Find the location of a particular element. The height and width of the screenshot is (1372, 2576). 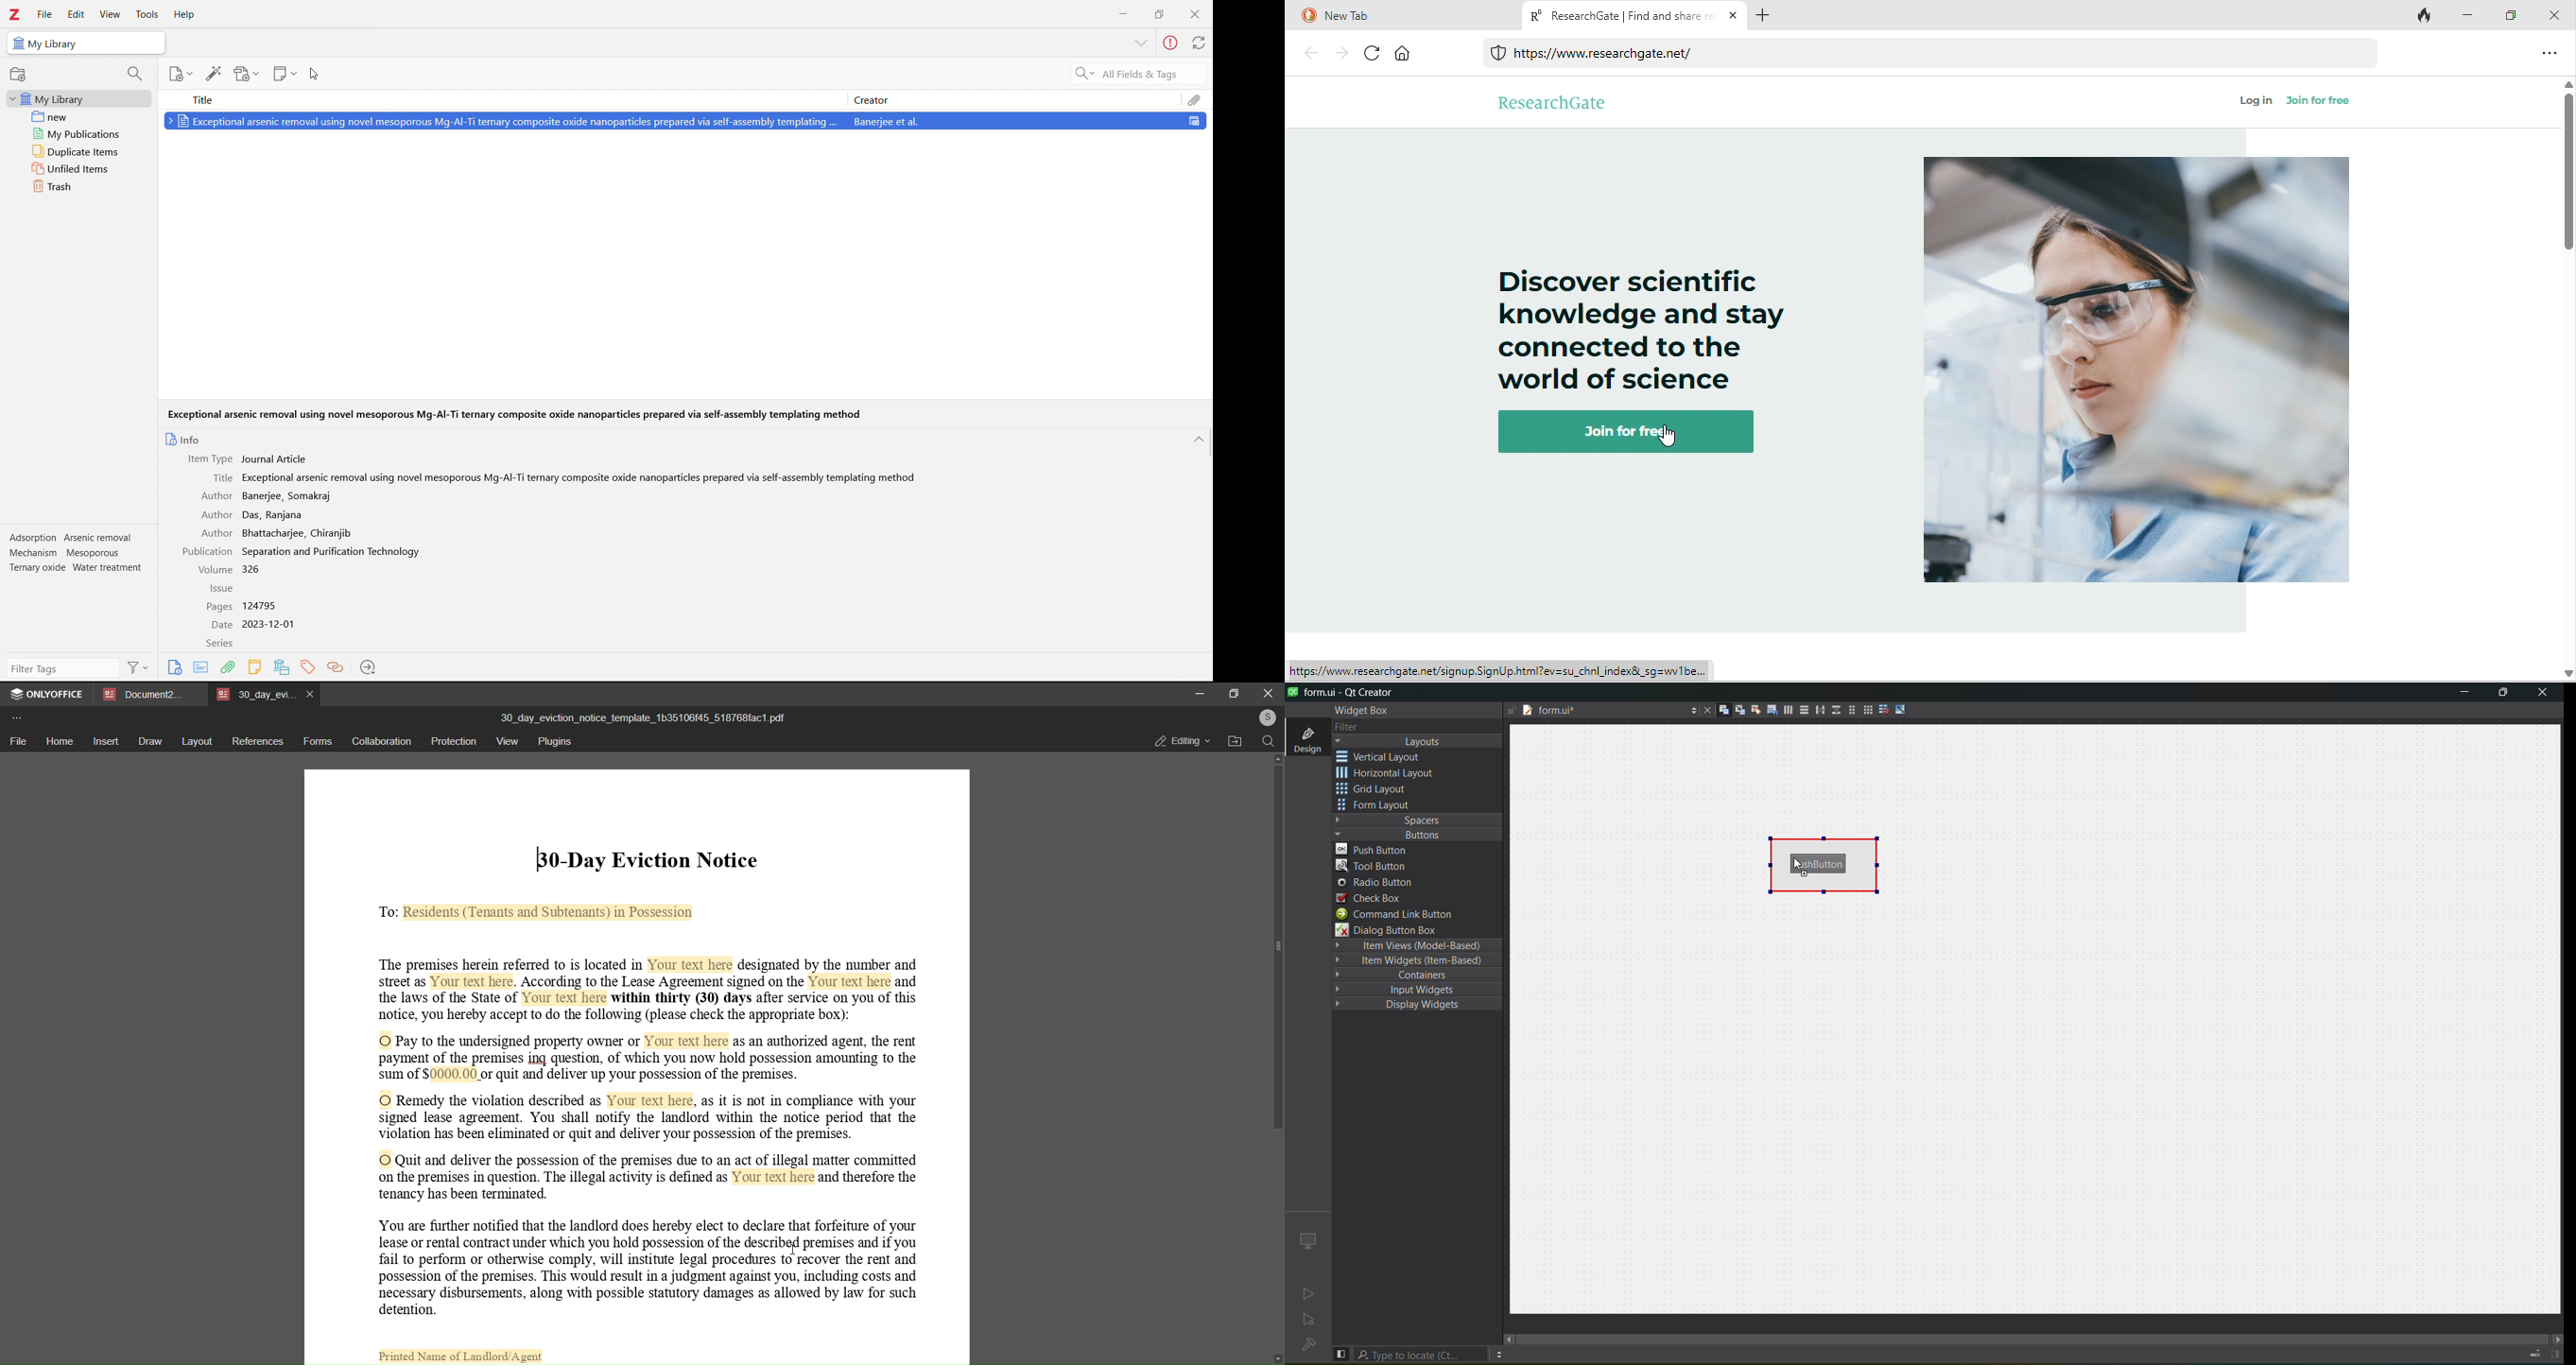

Filters is located at coordinates (138, 667).